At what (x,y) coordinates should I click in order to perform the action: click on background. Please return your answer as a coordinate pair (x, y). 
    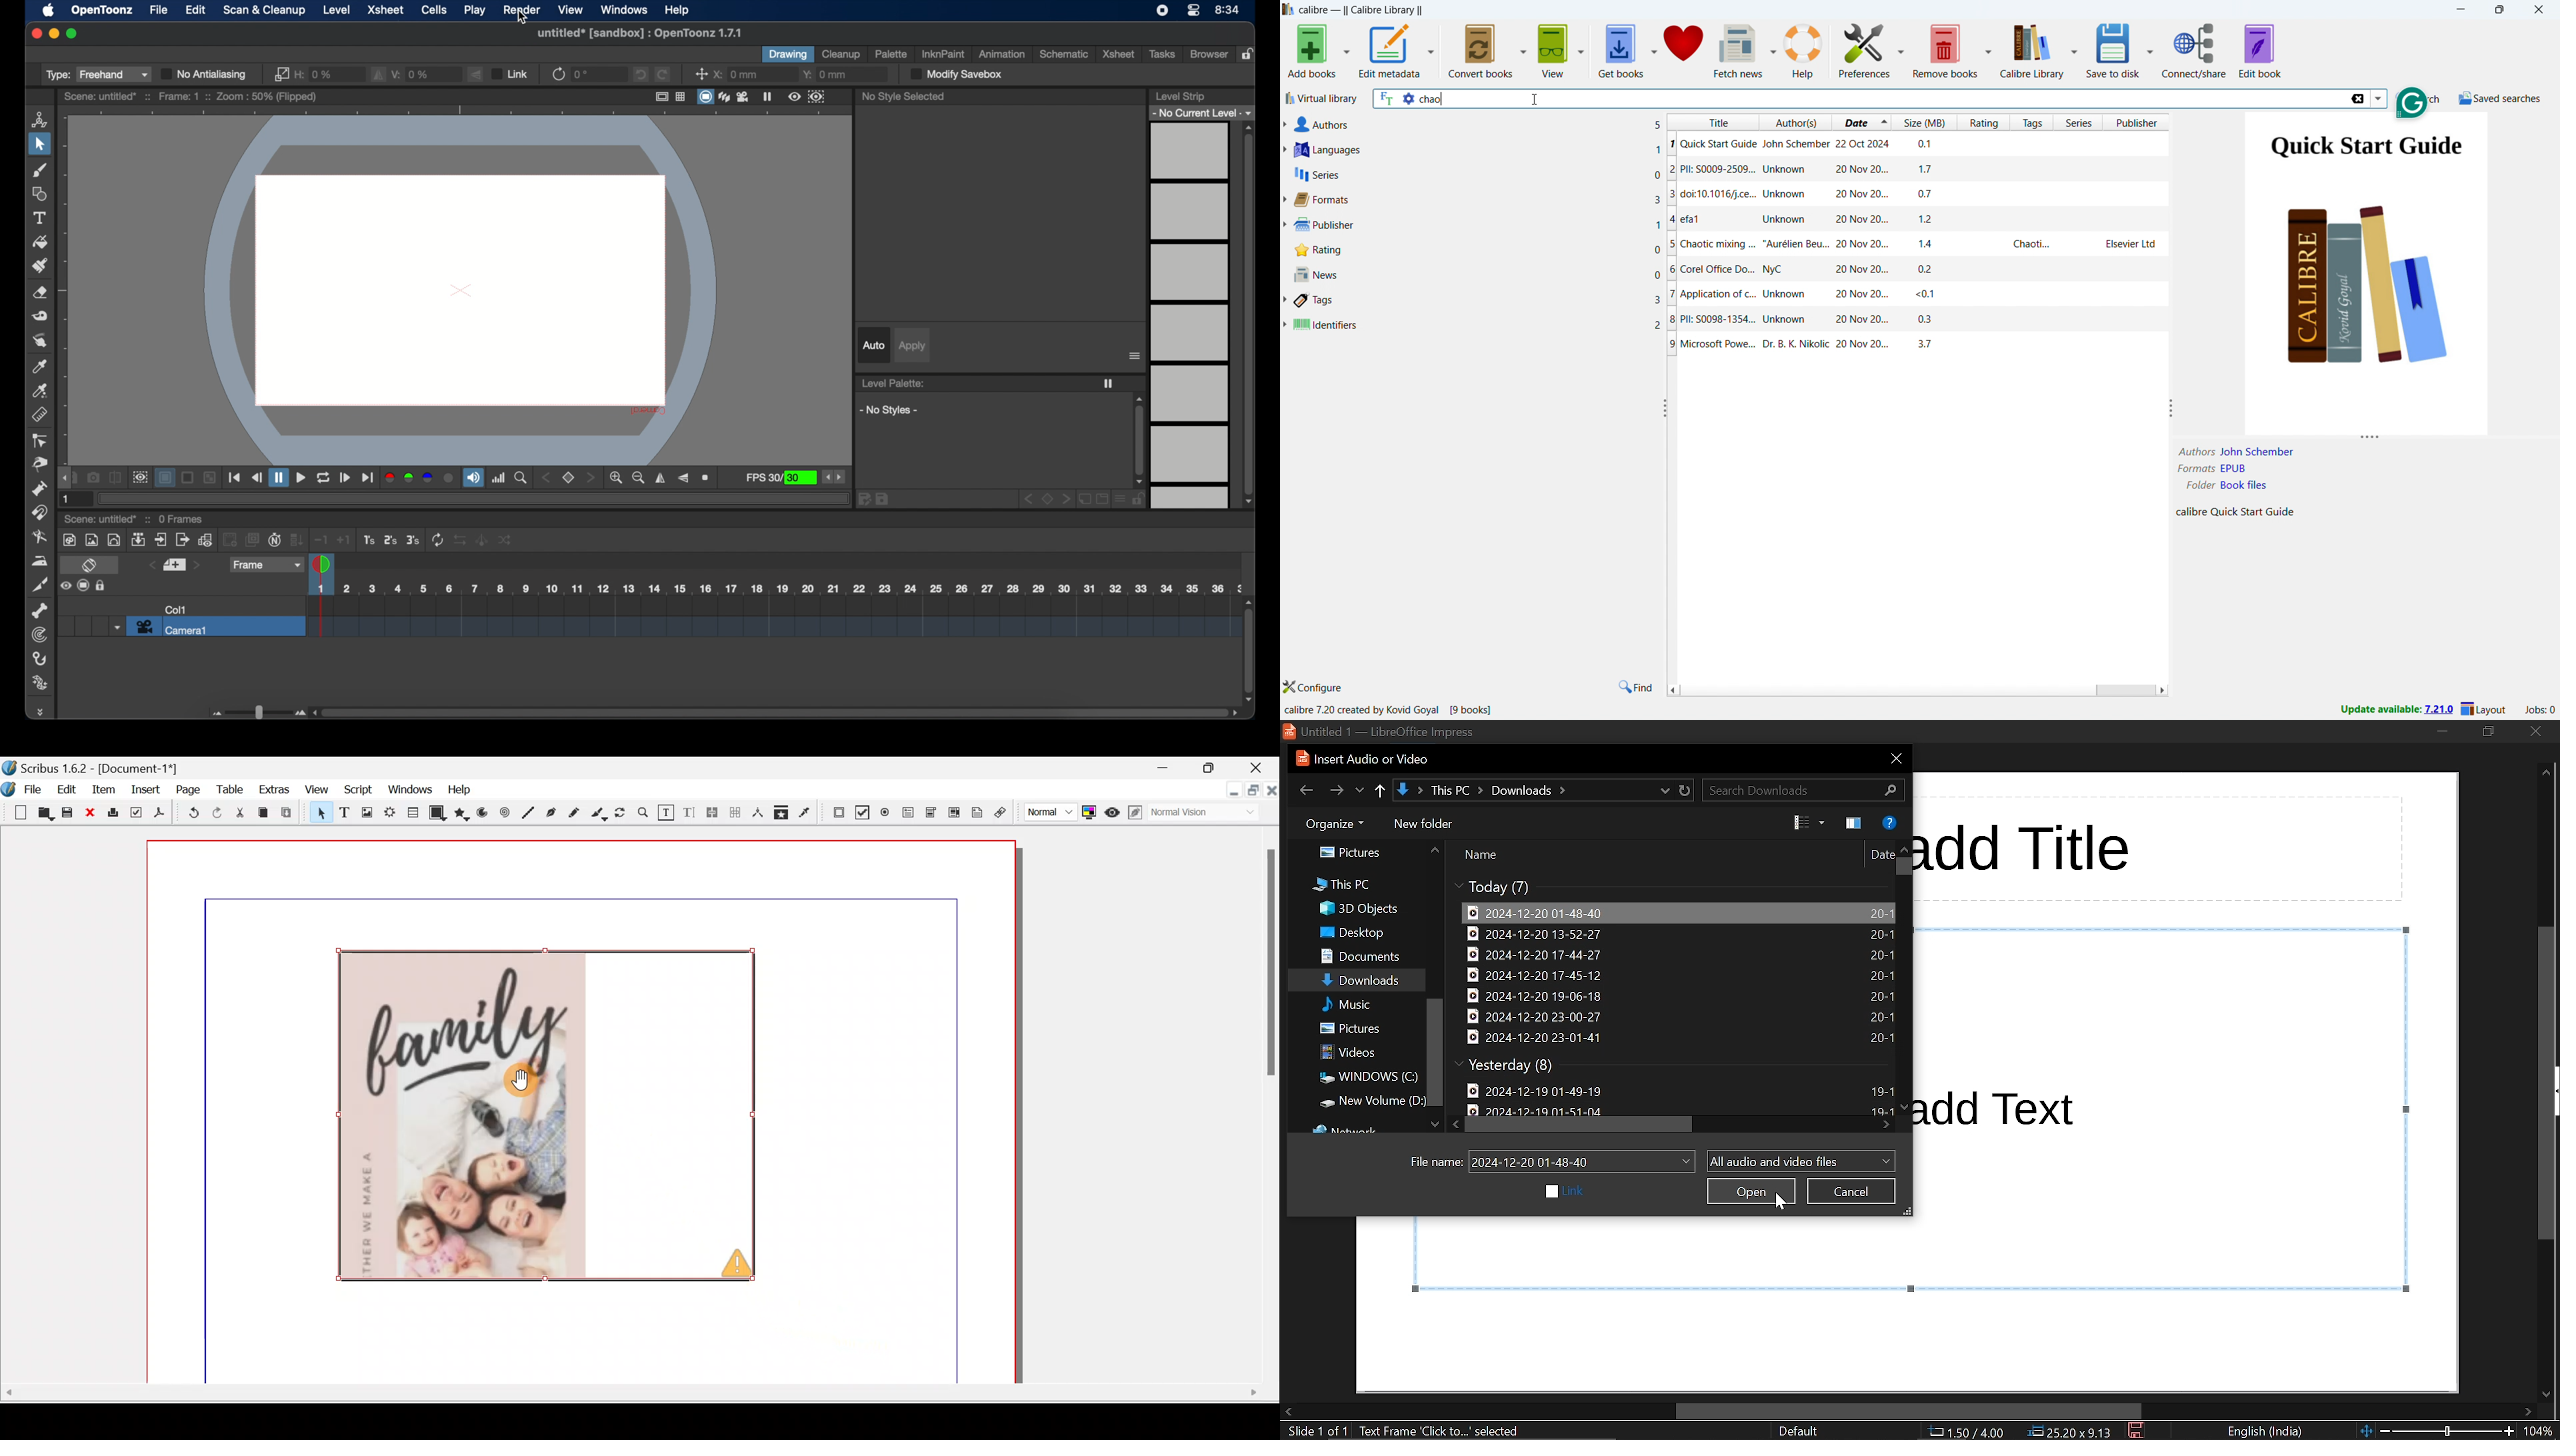
    Looking at the image, I should click on (167, 478).